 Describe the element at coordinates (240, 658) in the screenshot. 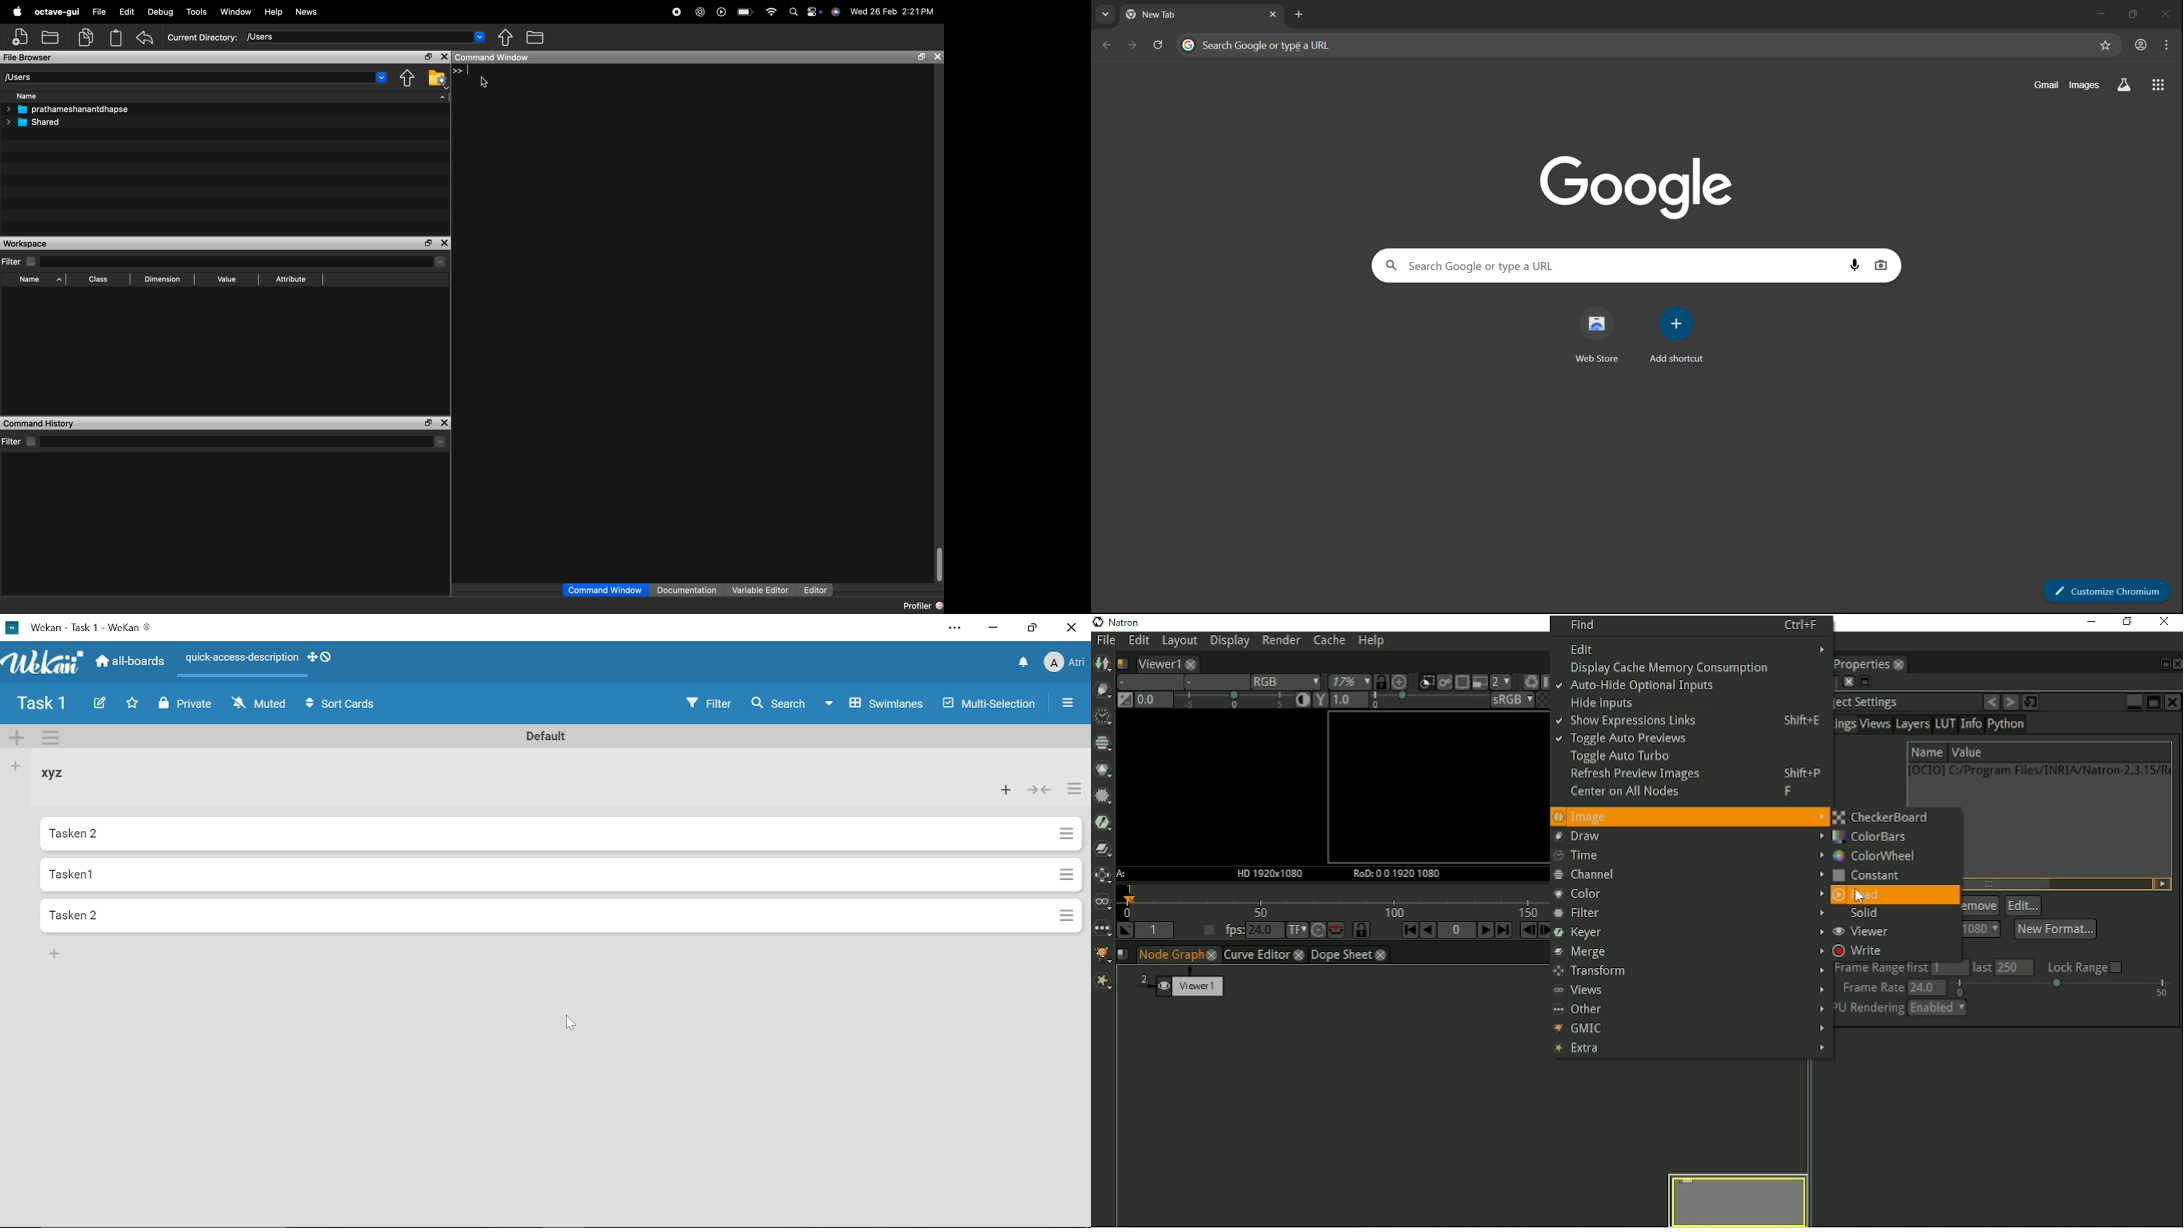

I see `Quick access description` at that location.